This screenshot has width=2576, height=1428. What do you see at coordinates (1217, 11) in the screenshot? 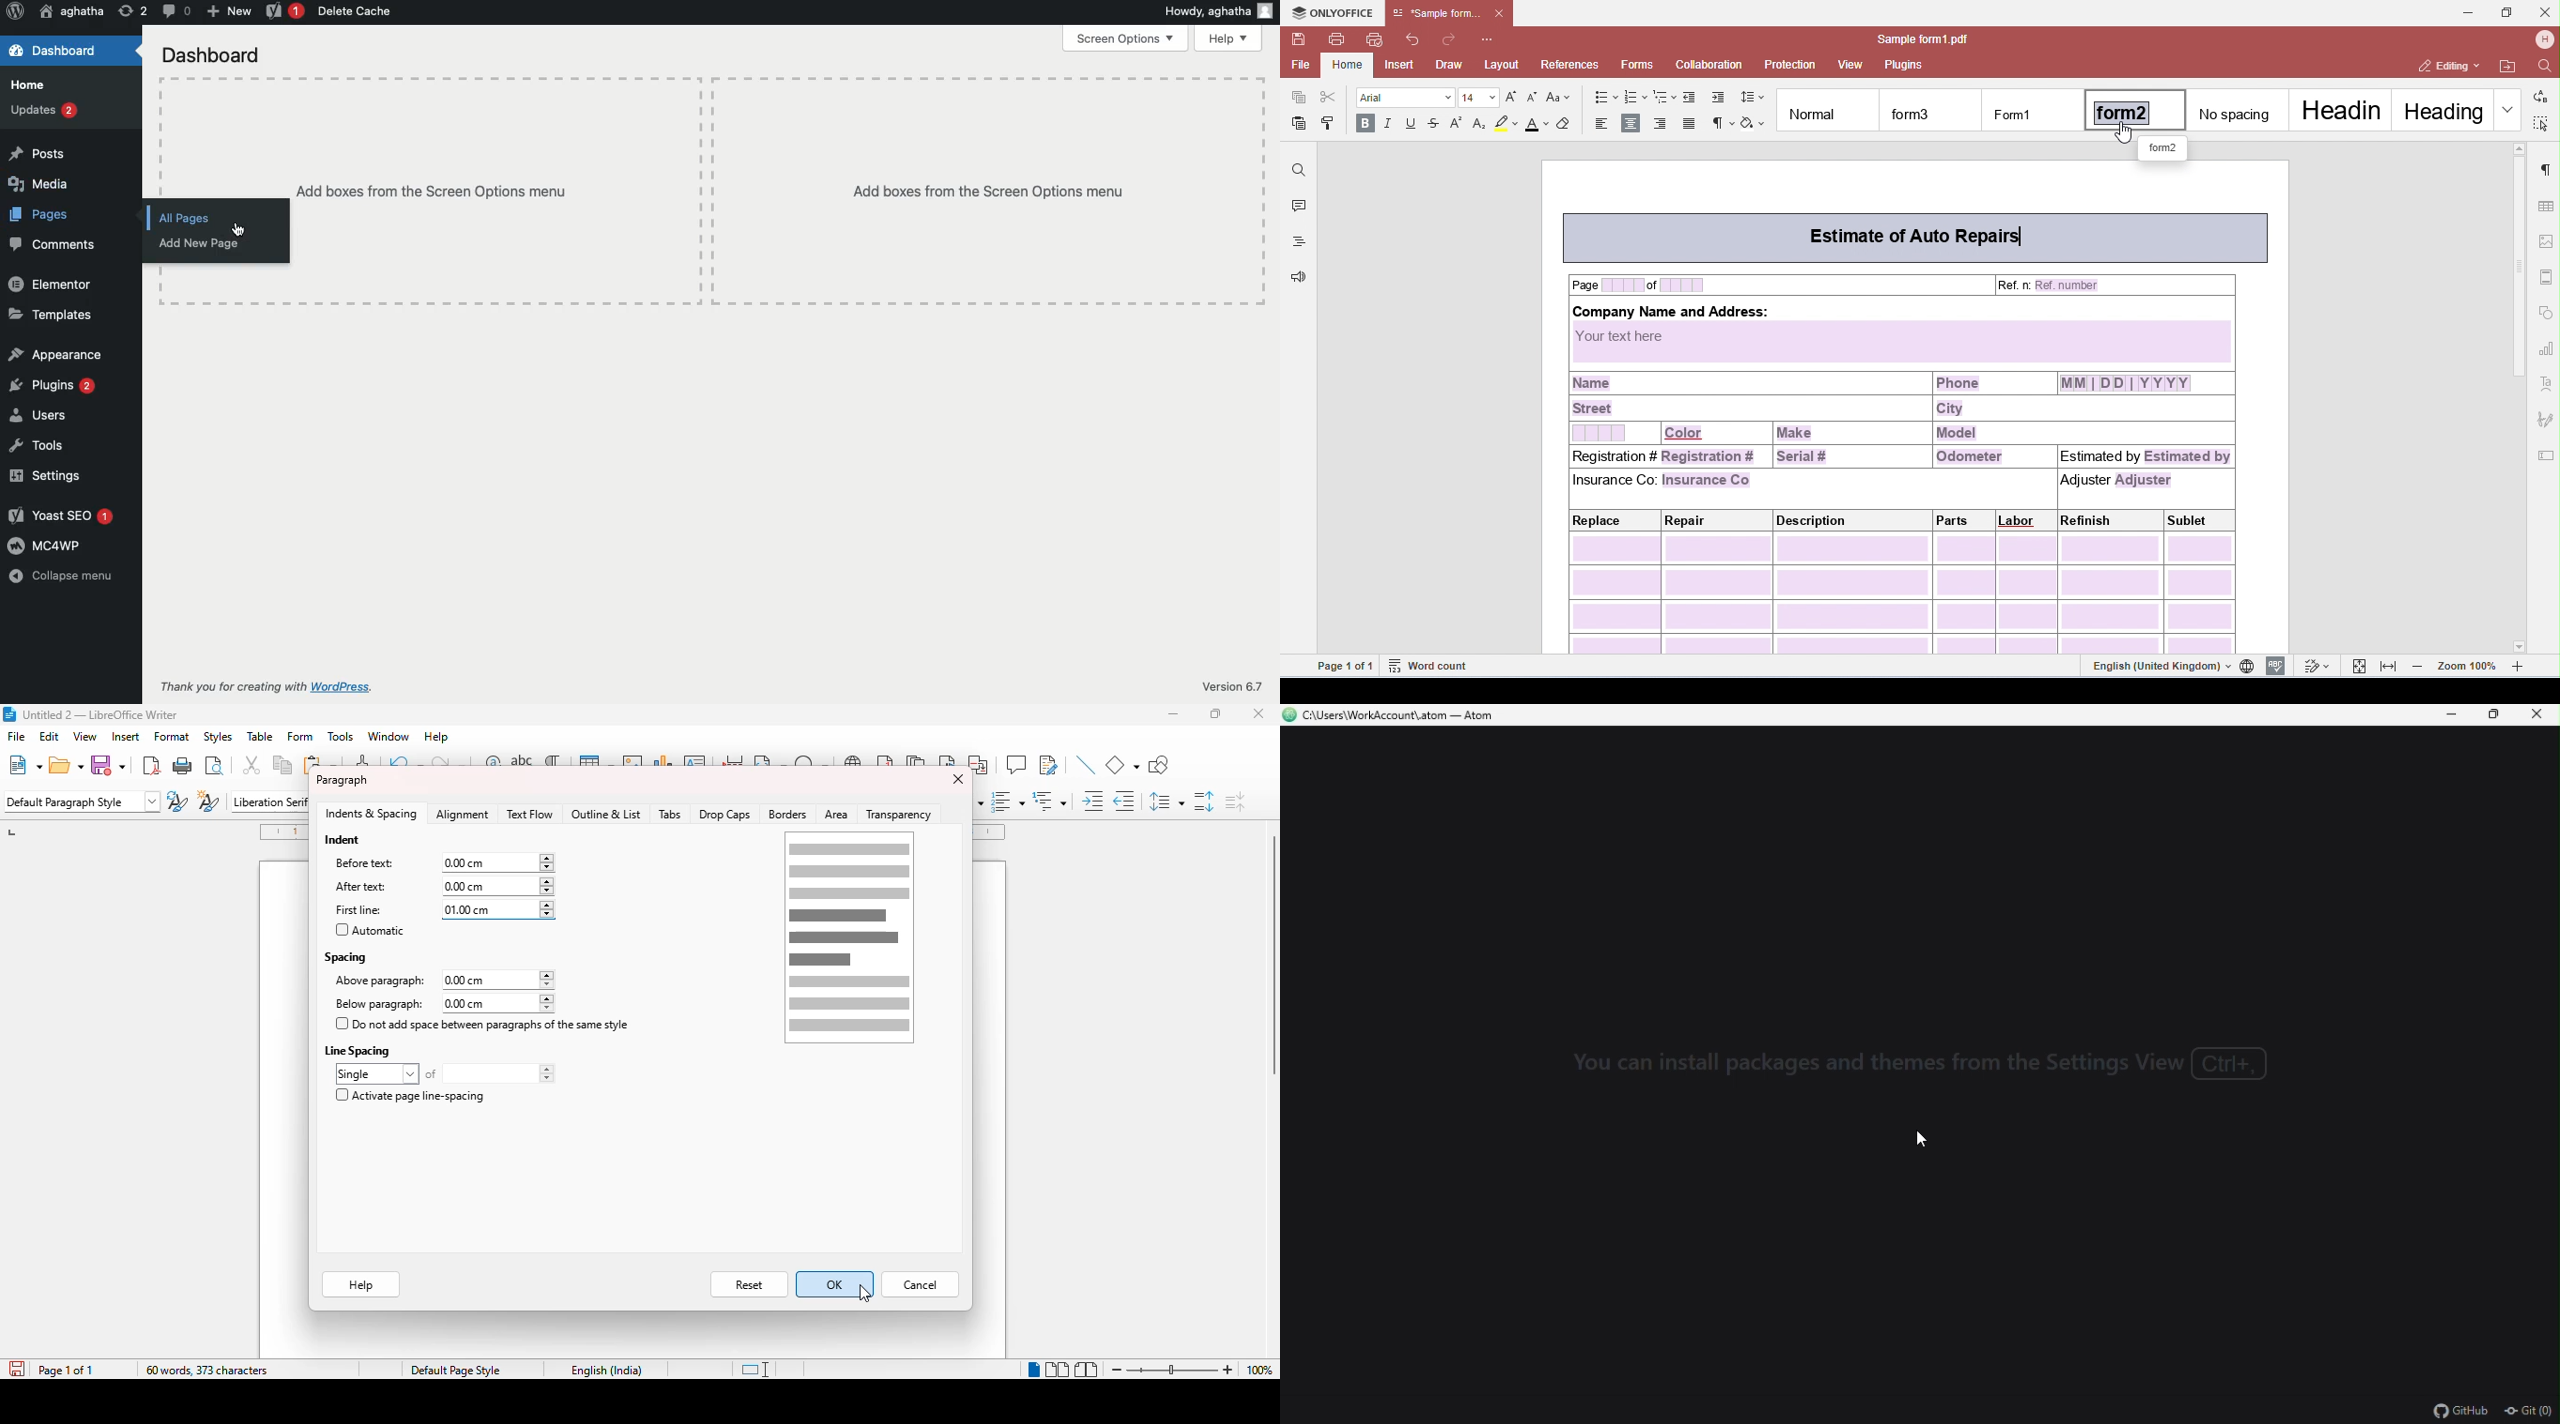
I see `Howdy user` at bounding box center [1217, 11].